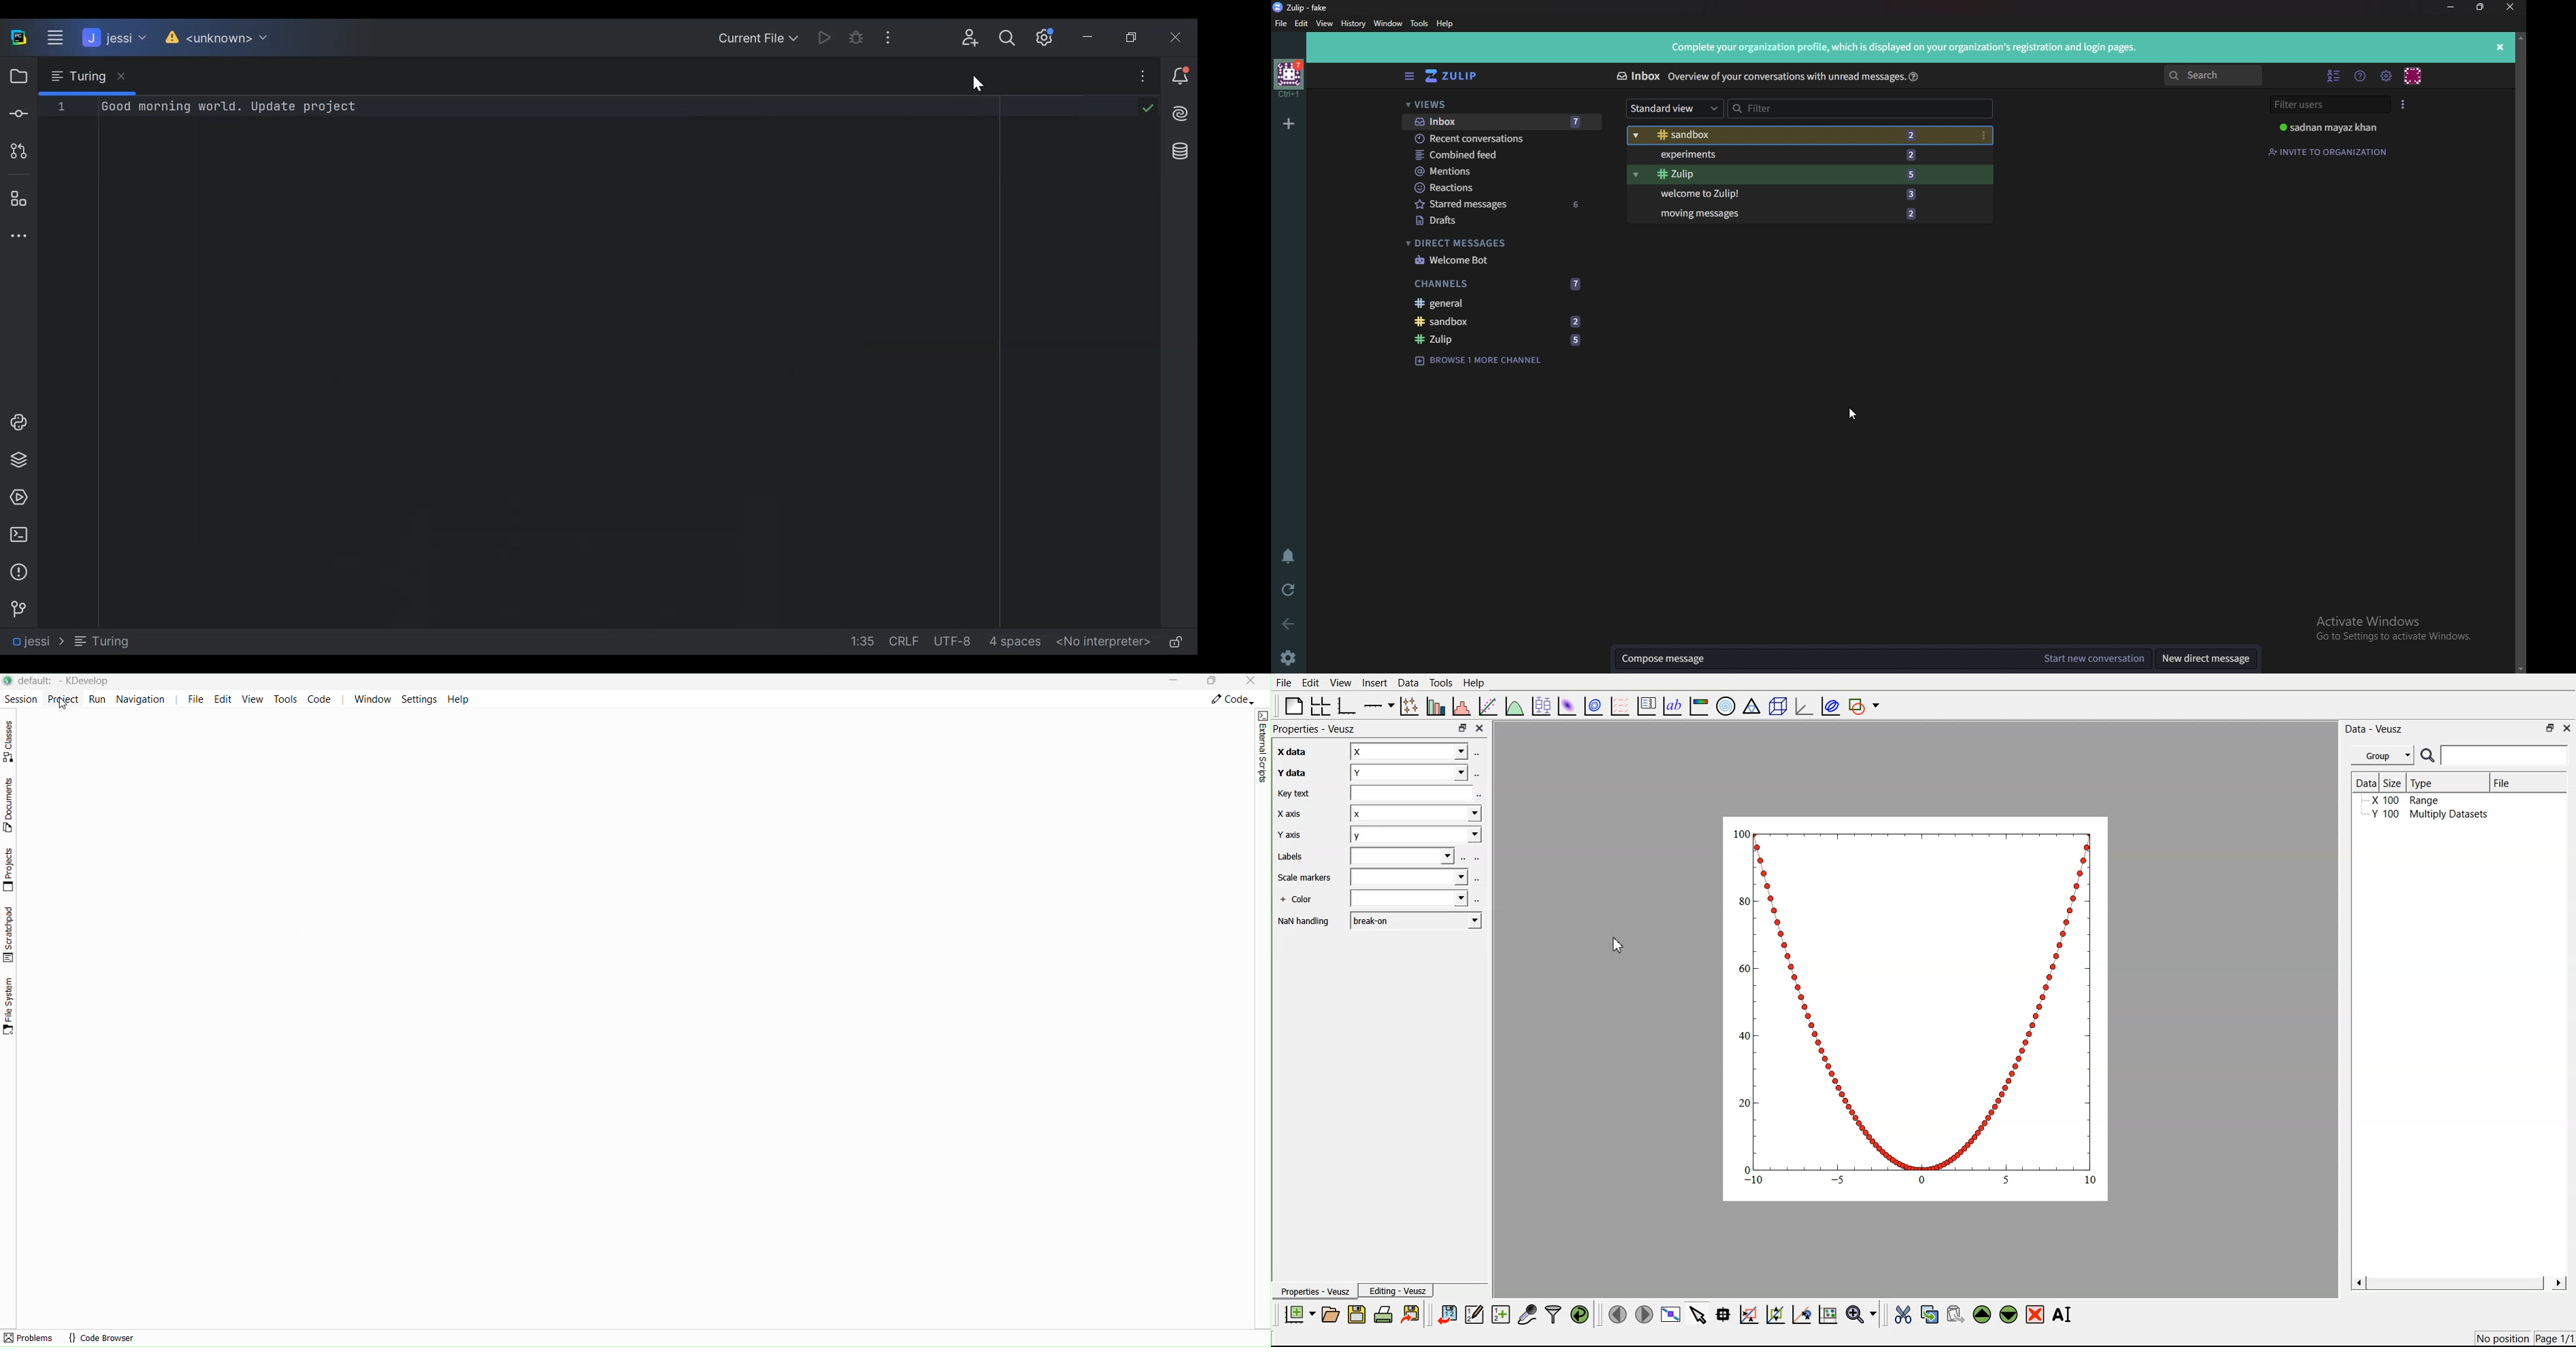 The height and width of the screenshot is (1372, 2576). What do you see at coordinates (1412, 1314) in the screenshot?
I see `export` at bounding box center [1412, 1314].